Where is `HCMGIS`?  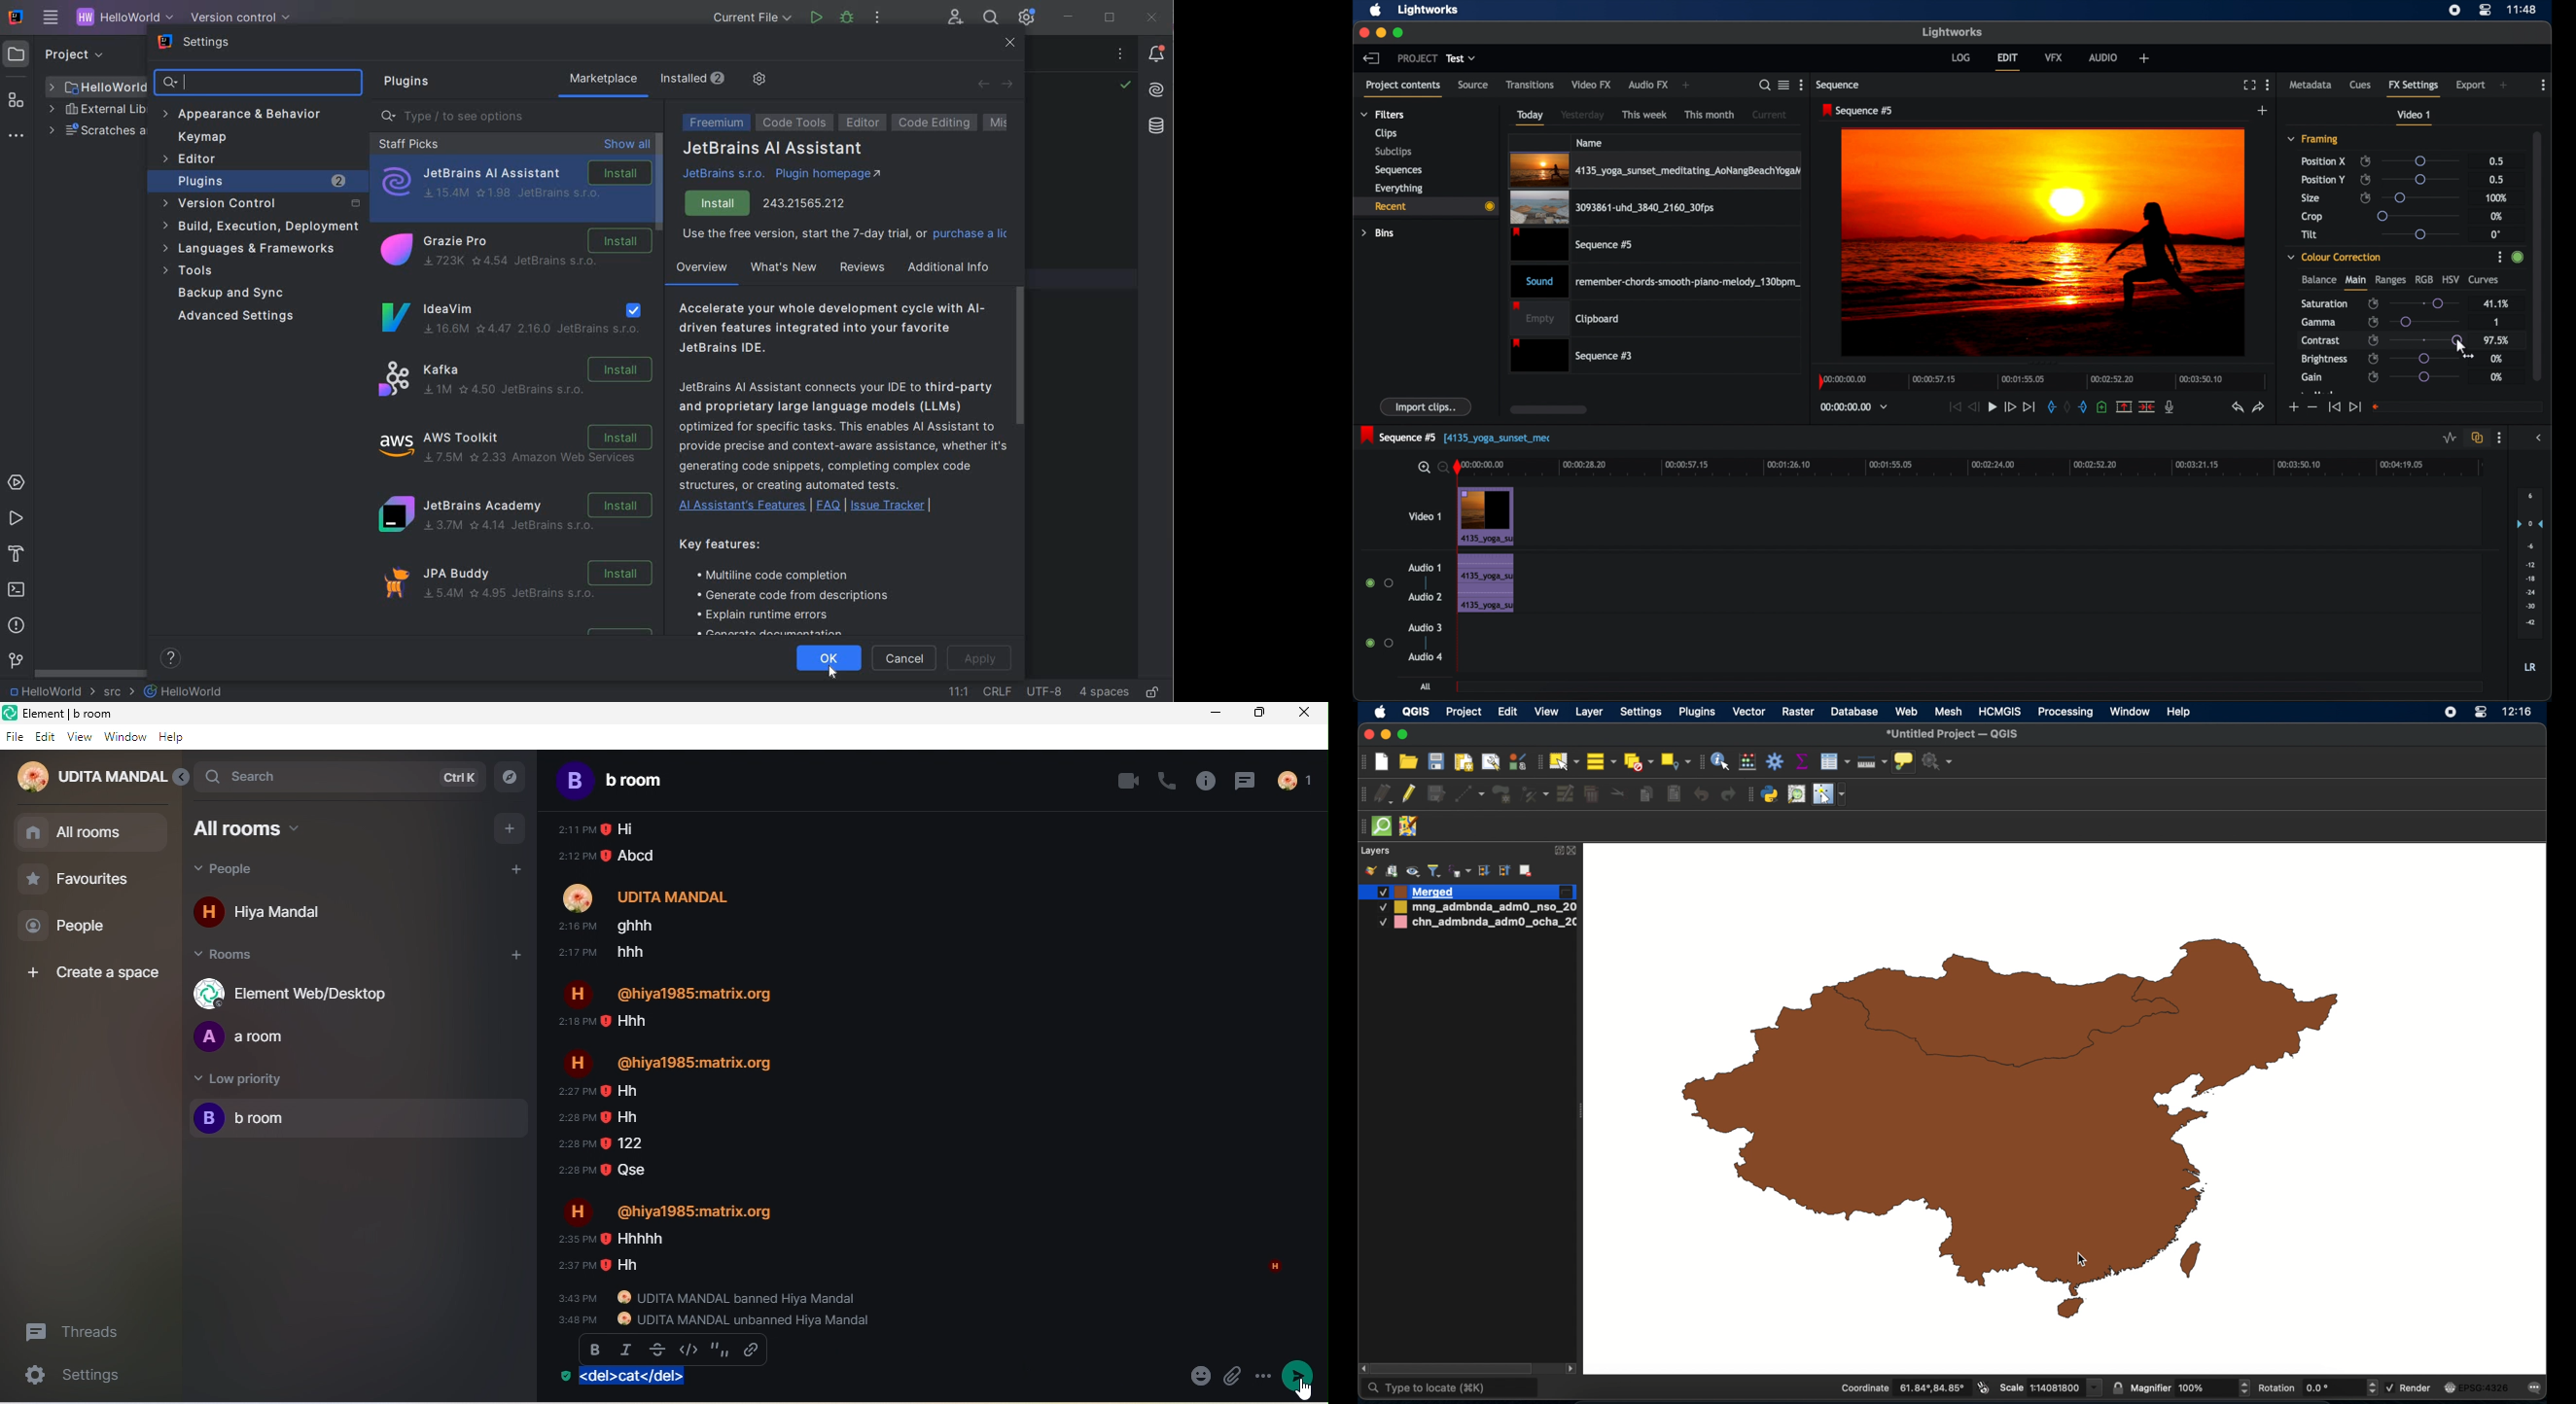 HCMGIS is located at coordinates (2000, 711).